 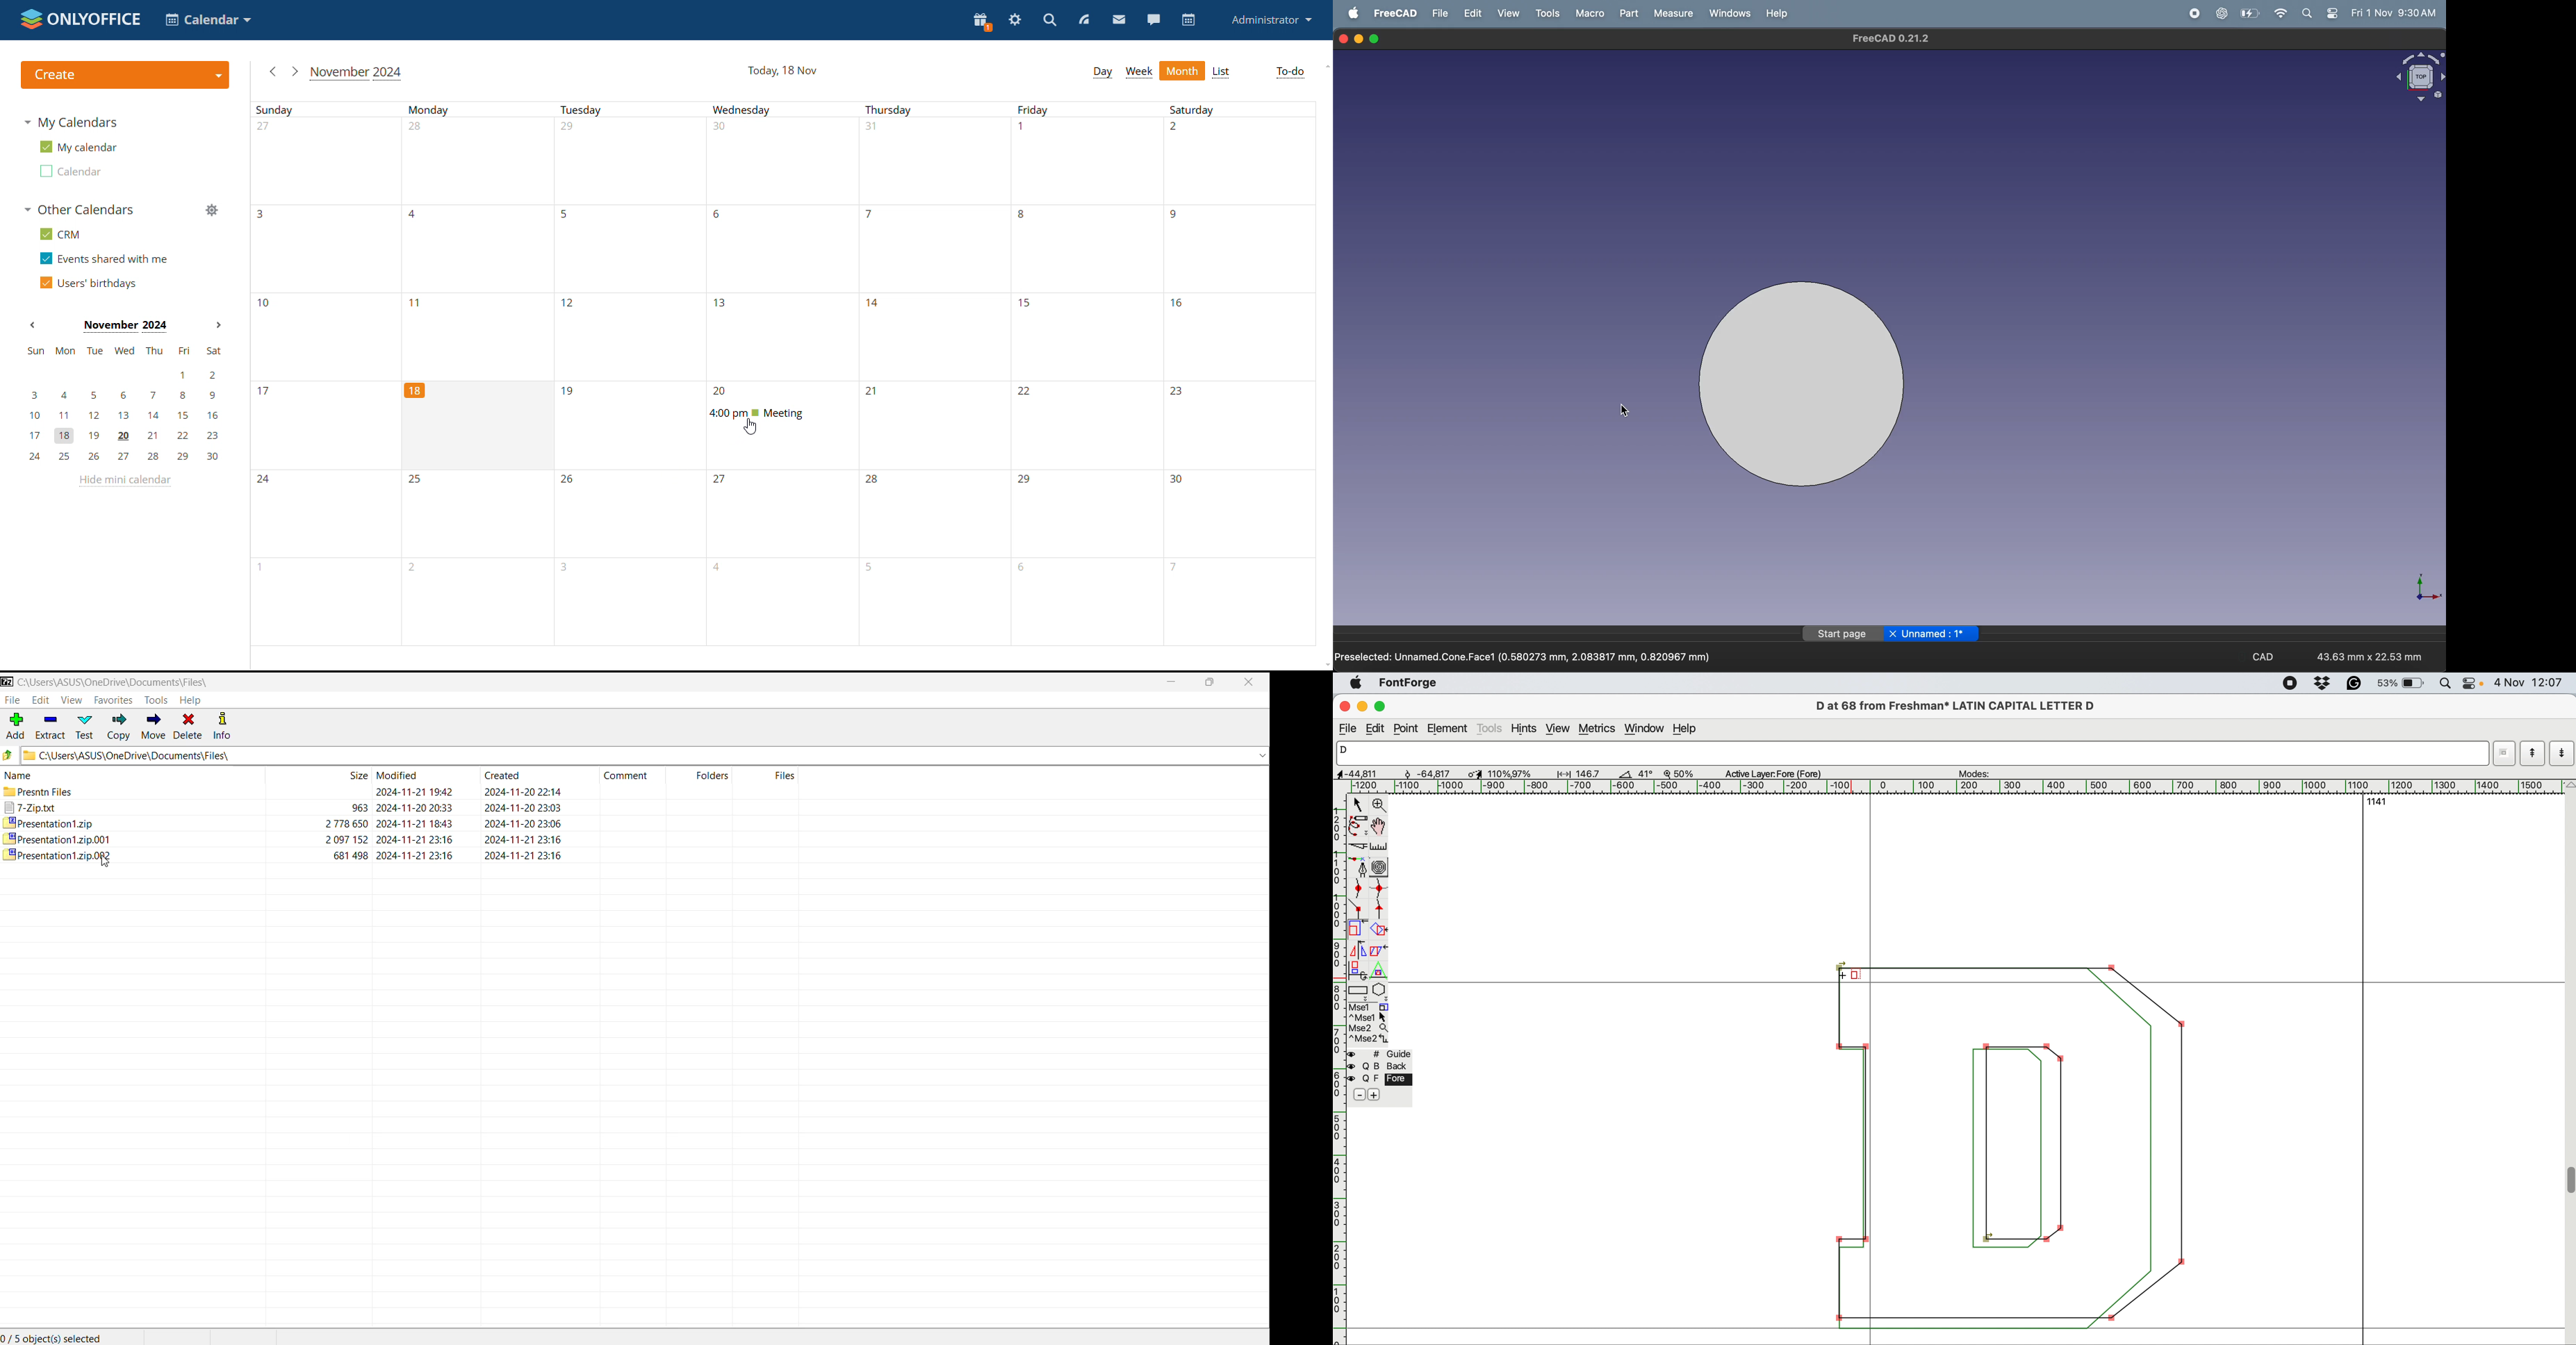 I want to click on 7 zipLogo, so click(x=7, y=682).